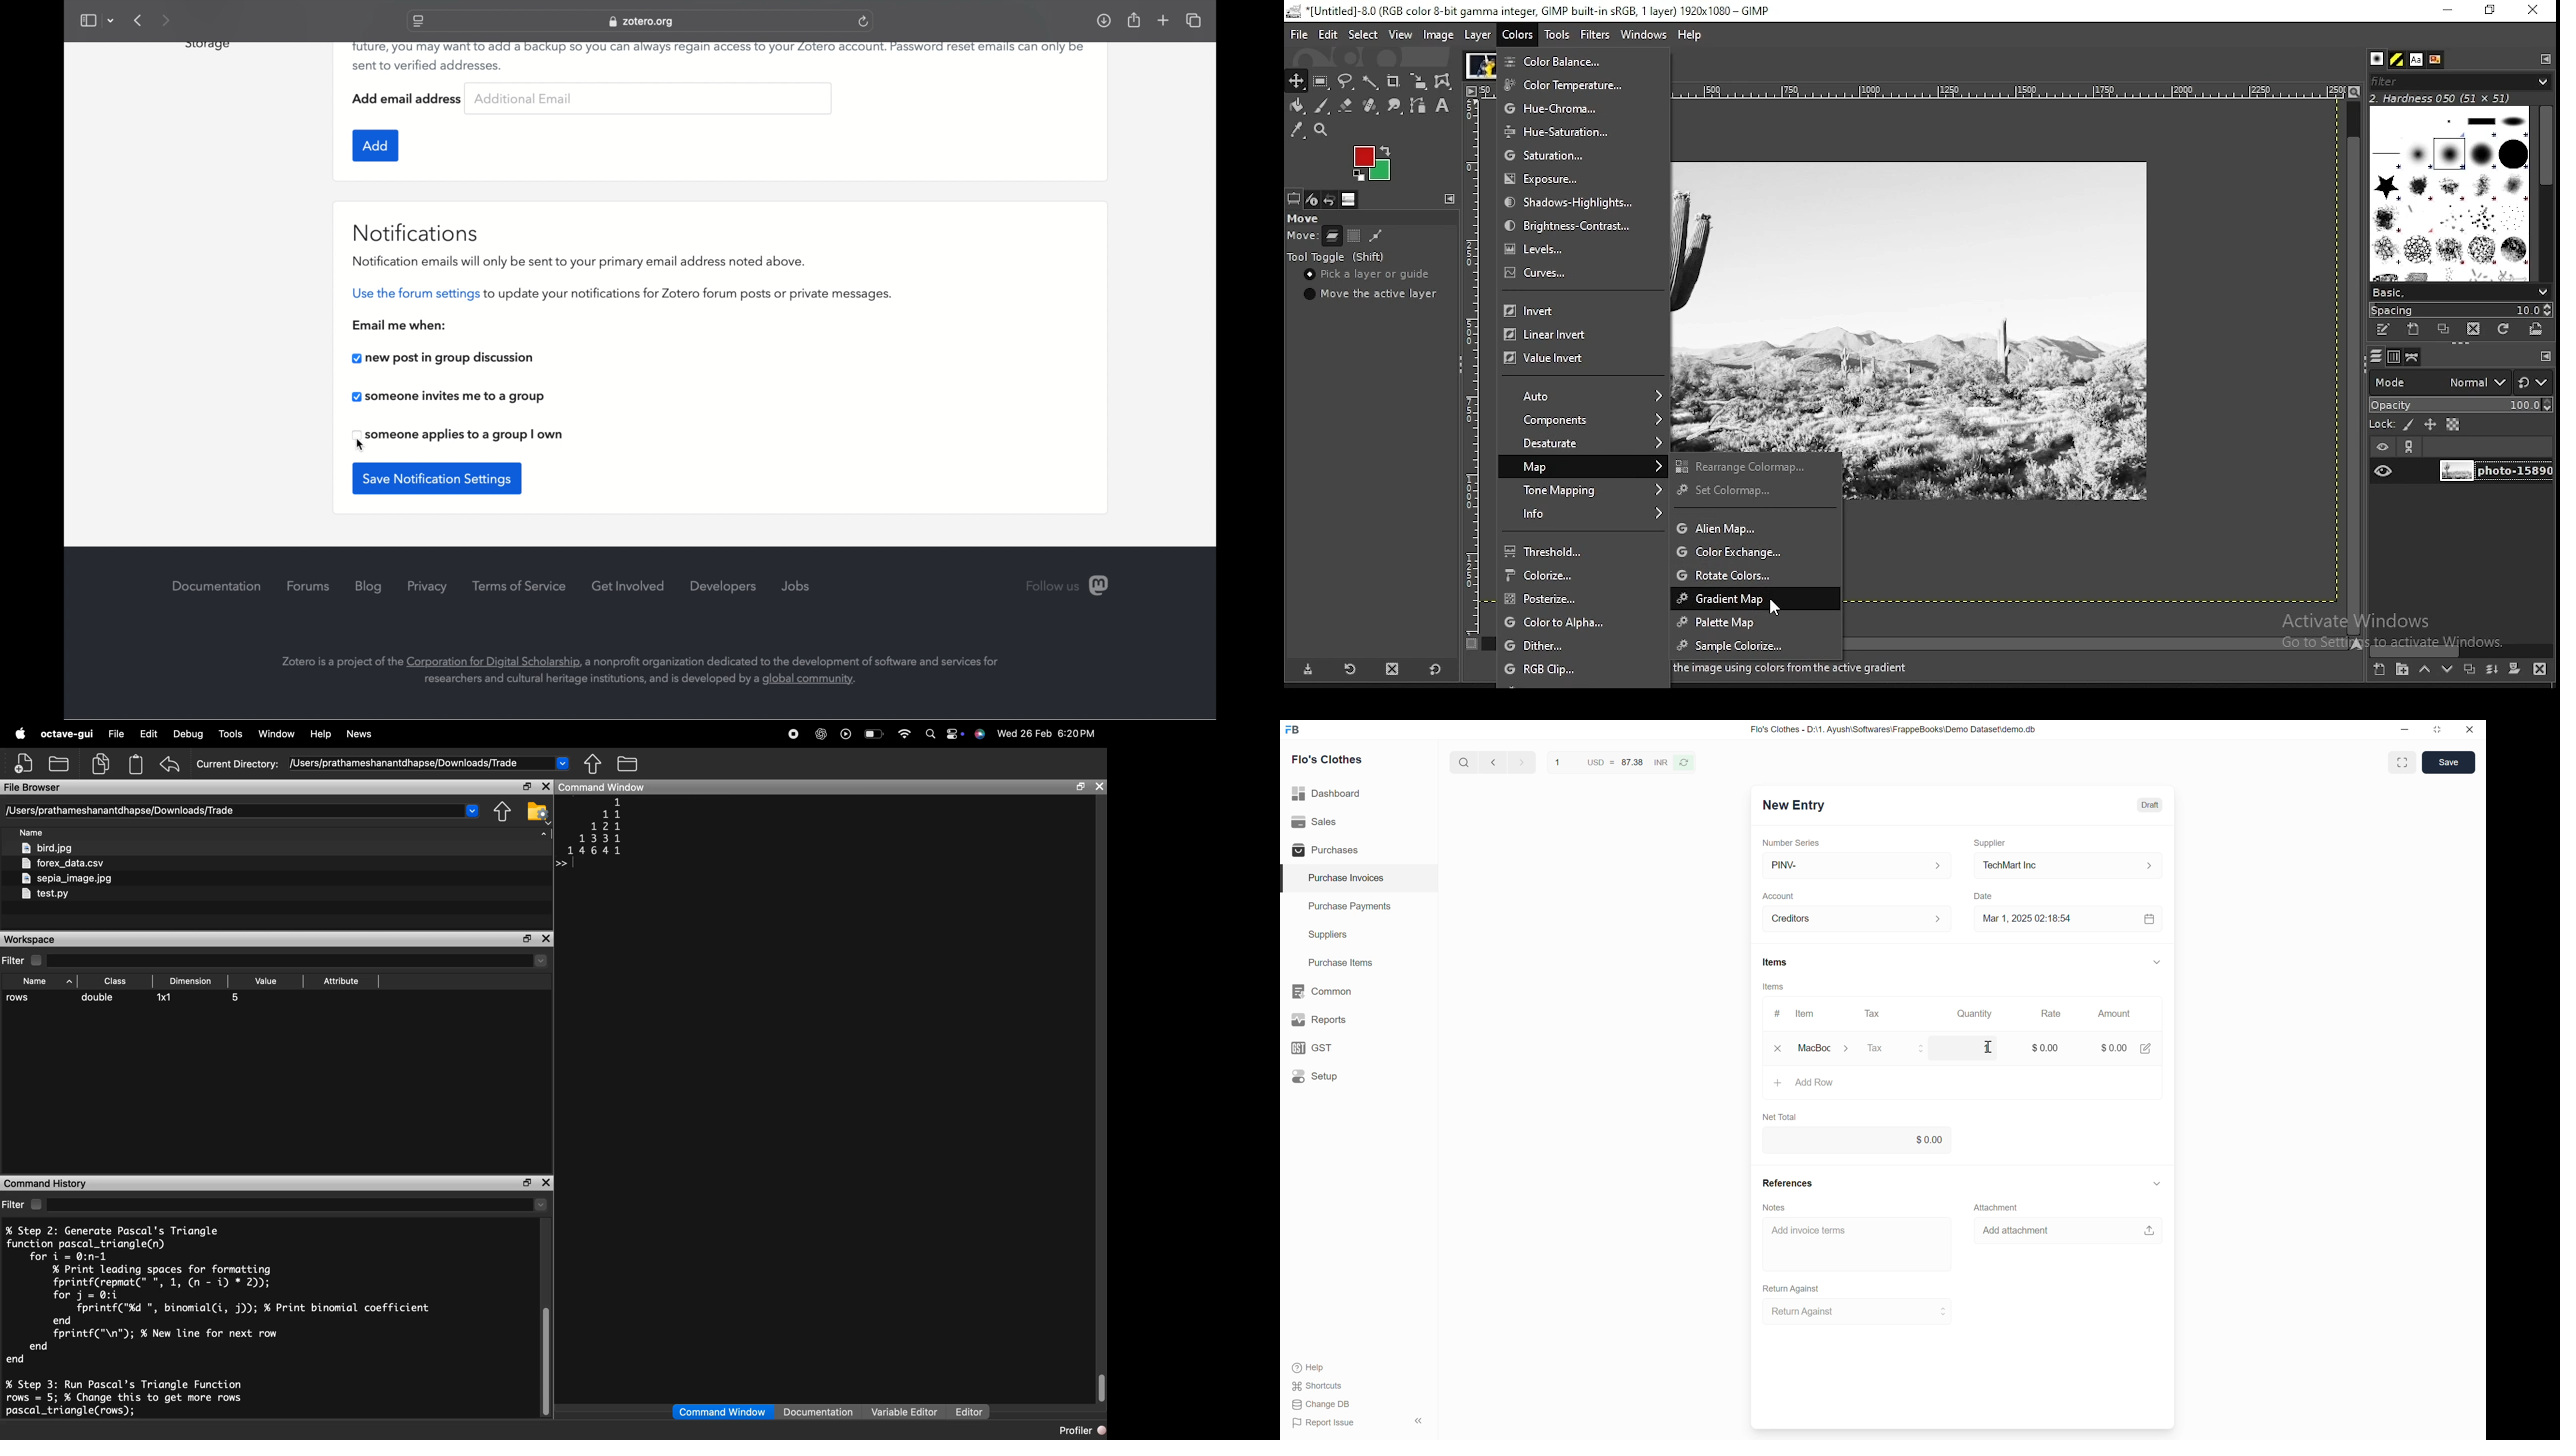 The image size is (2576, 1456). Describe the element at coordinates (2418, 59) in the screenshot. I see `fonts` at that location.